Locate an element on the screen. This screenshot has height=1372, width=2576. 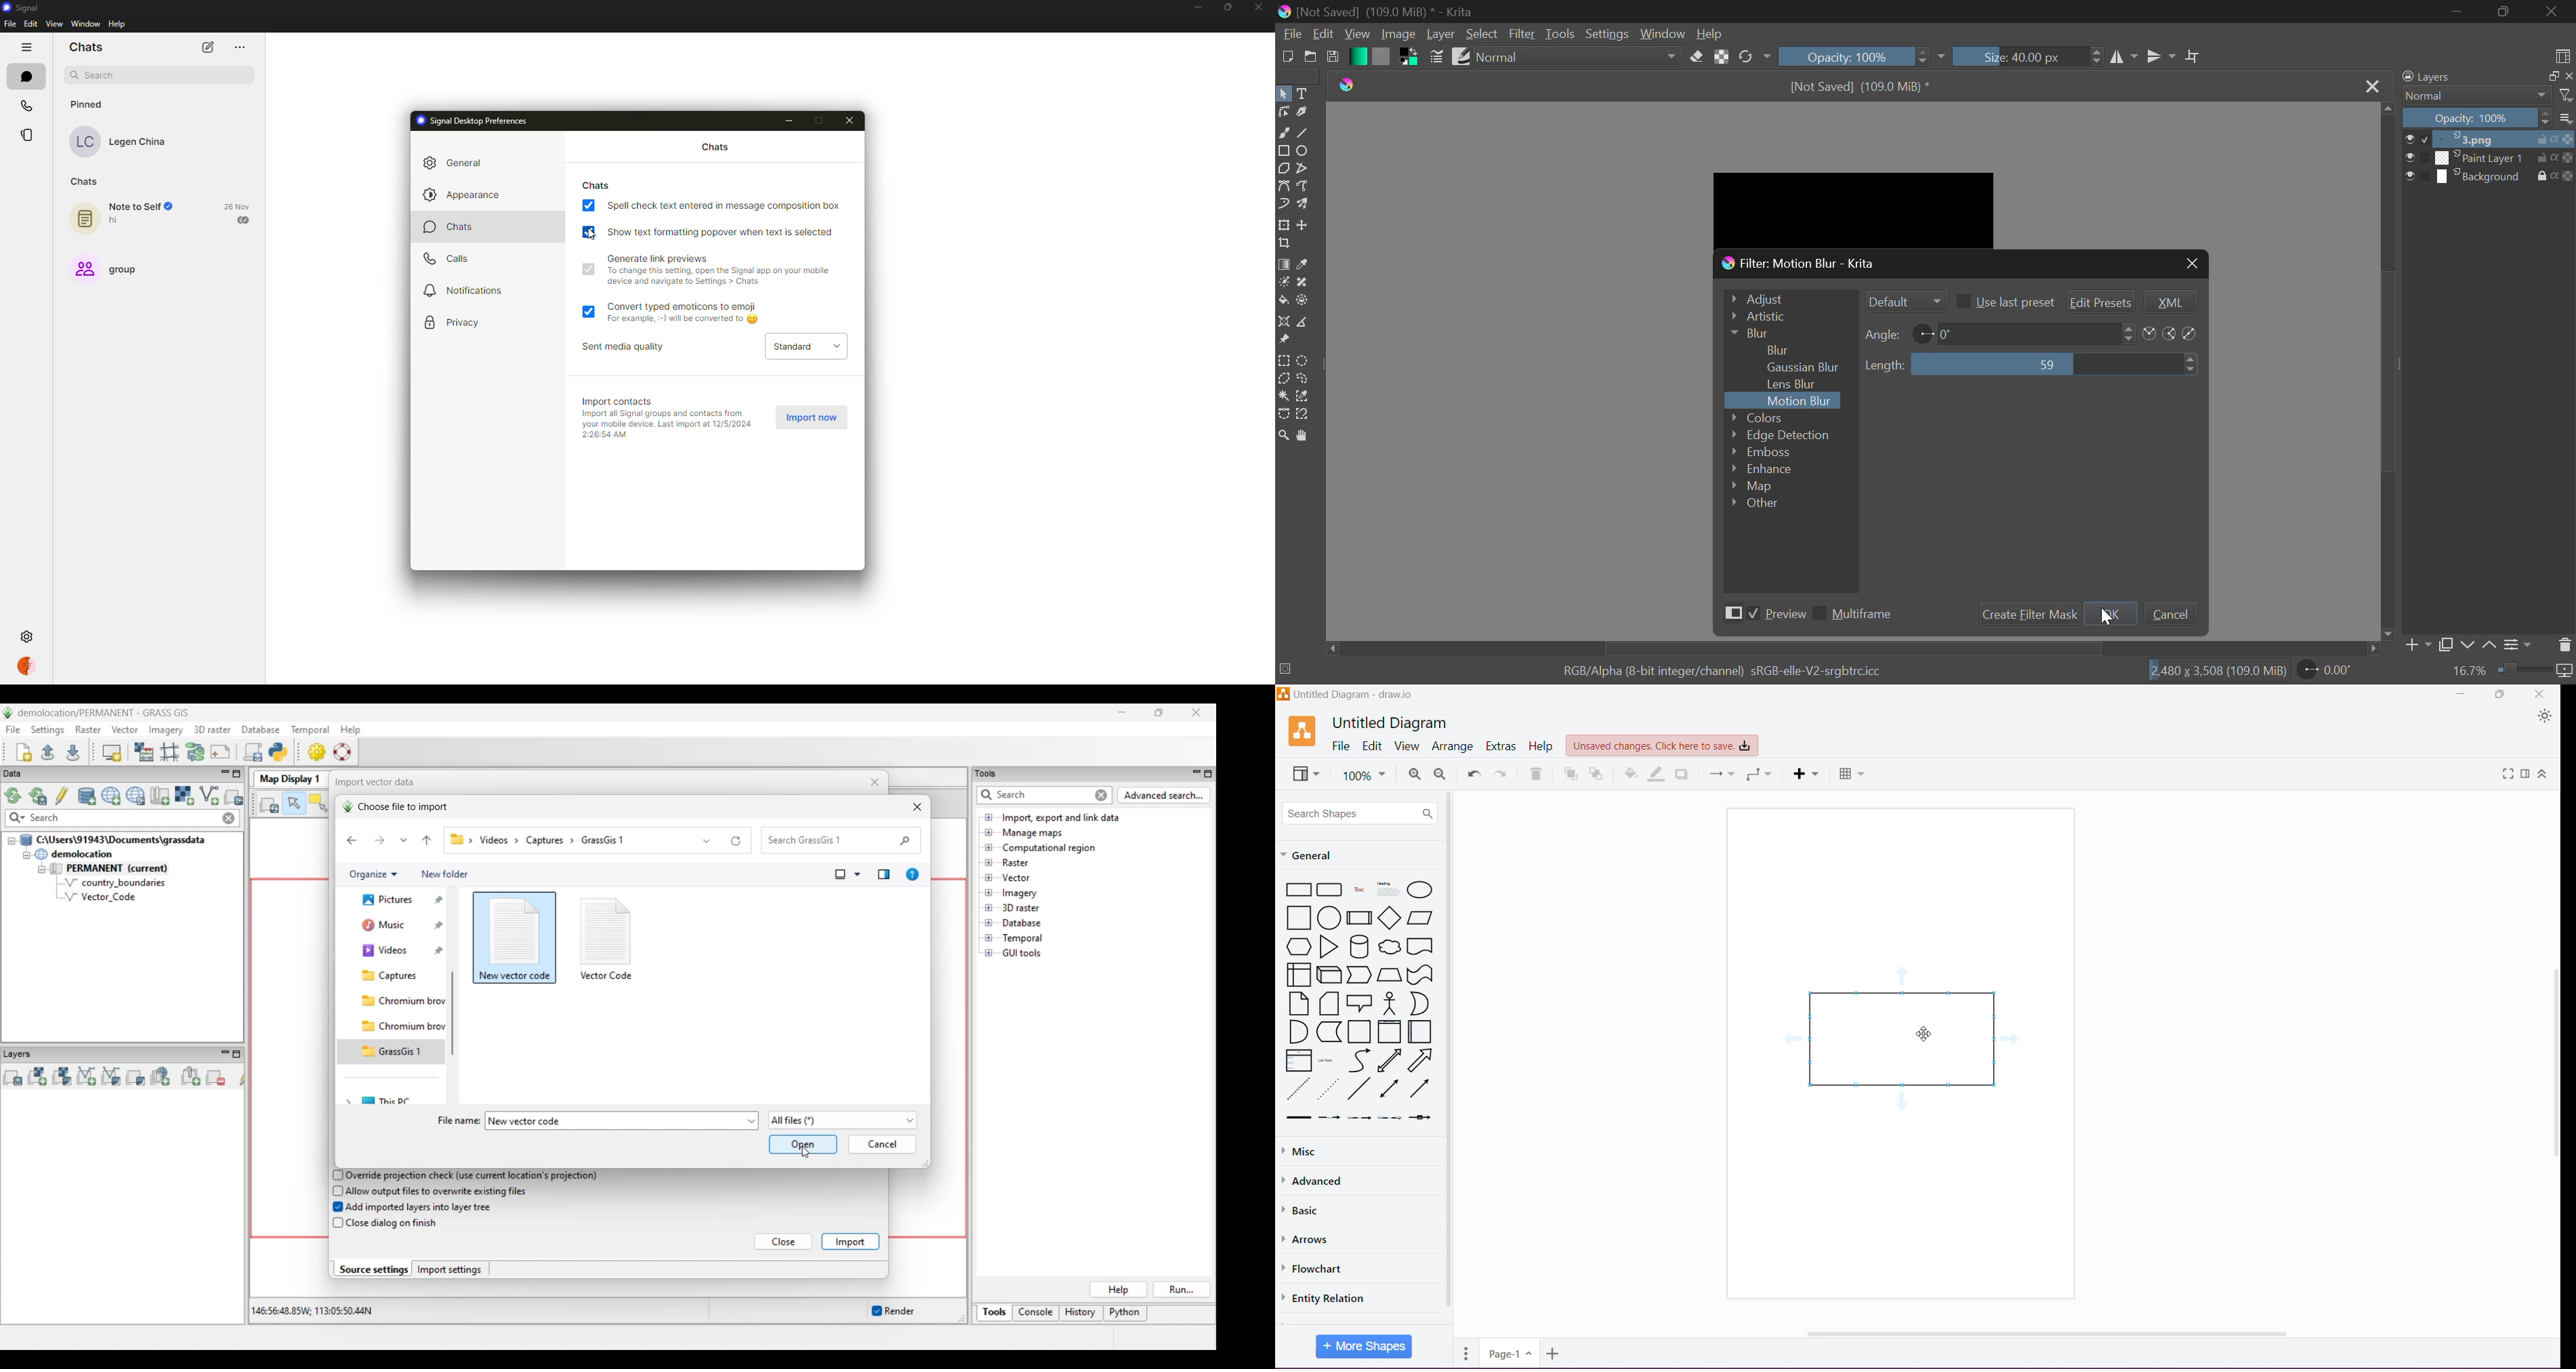
Available shapes under Genera category is located at coordinates (1358, 1001).